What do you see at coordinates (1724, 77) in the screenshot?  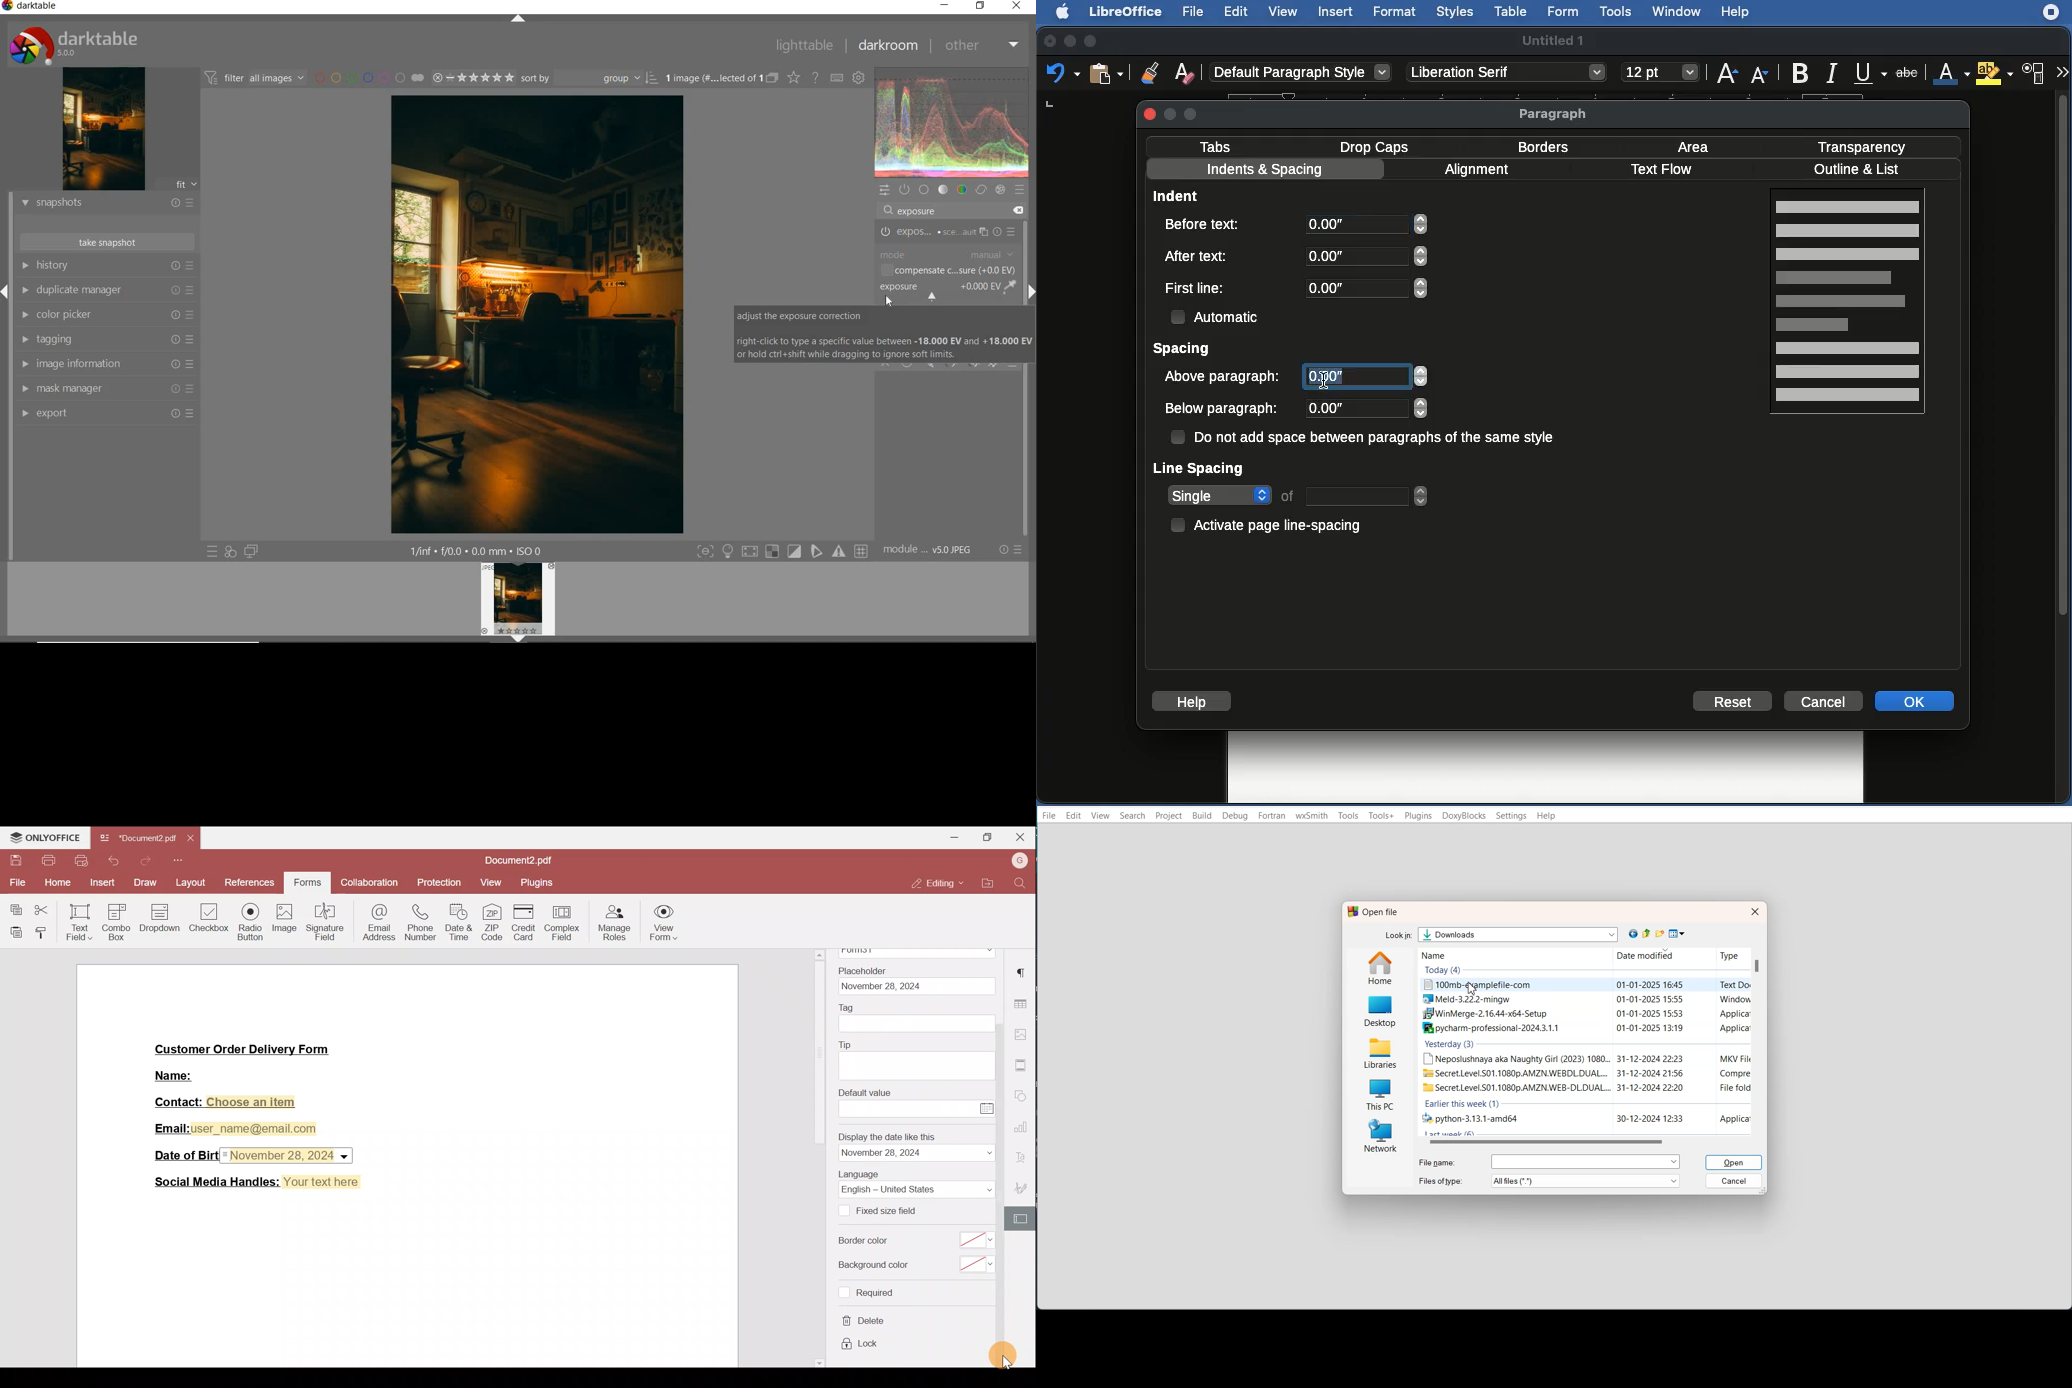 I see `font size increase` at bounding box center [1724, 77].